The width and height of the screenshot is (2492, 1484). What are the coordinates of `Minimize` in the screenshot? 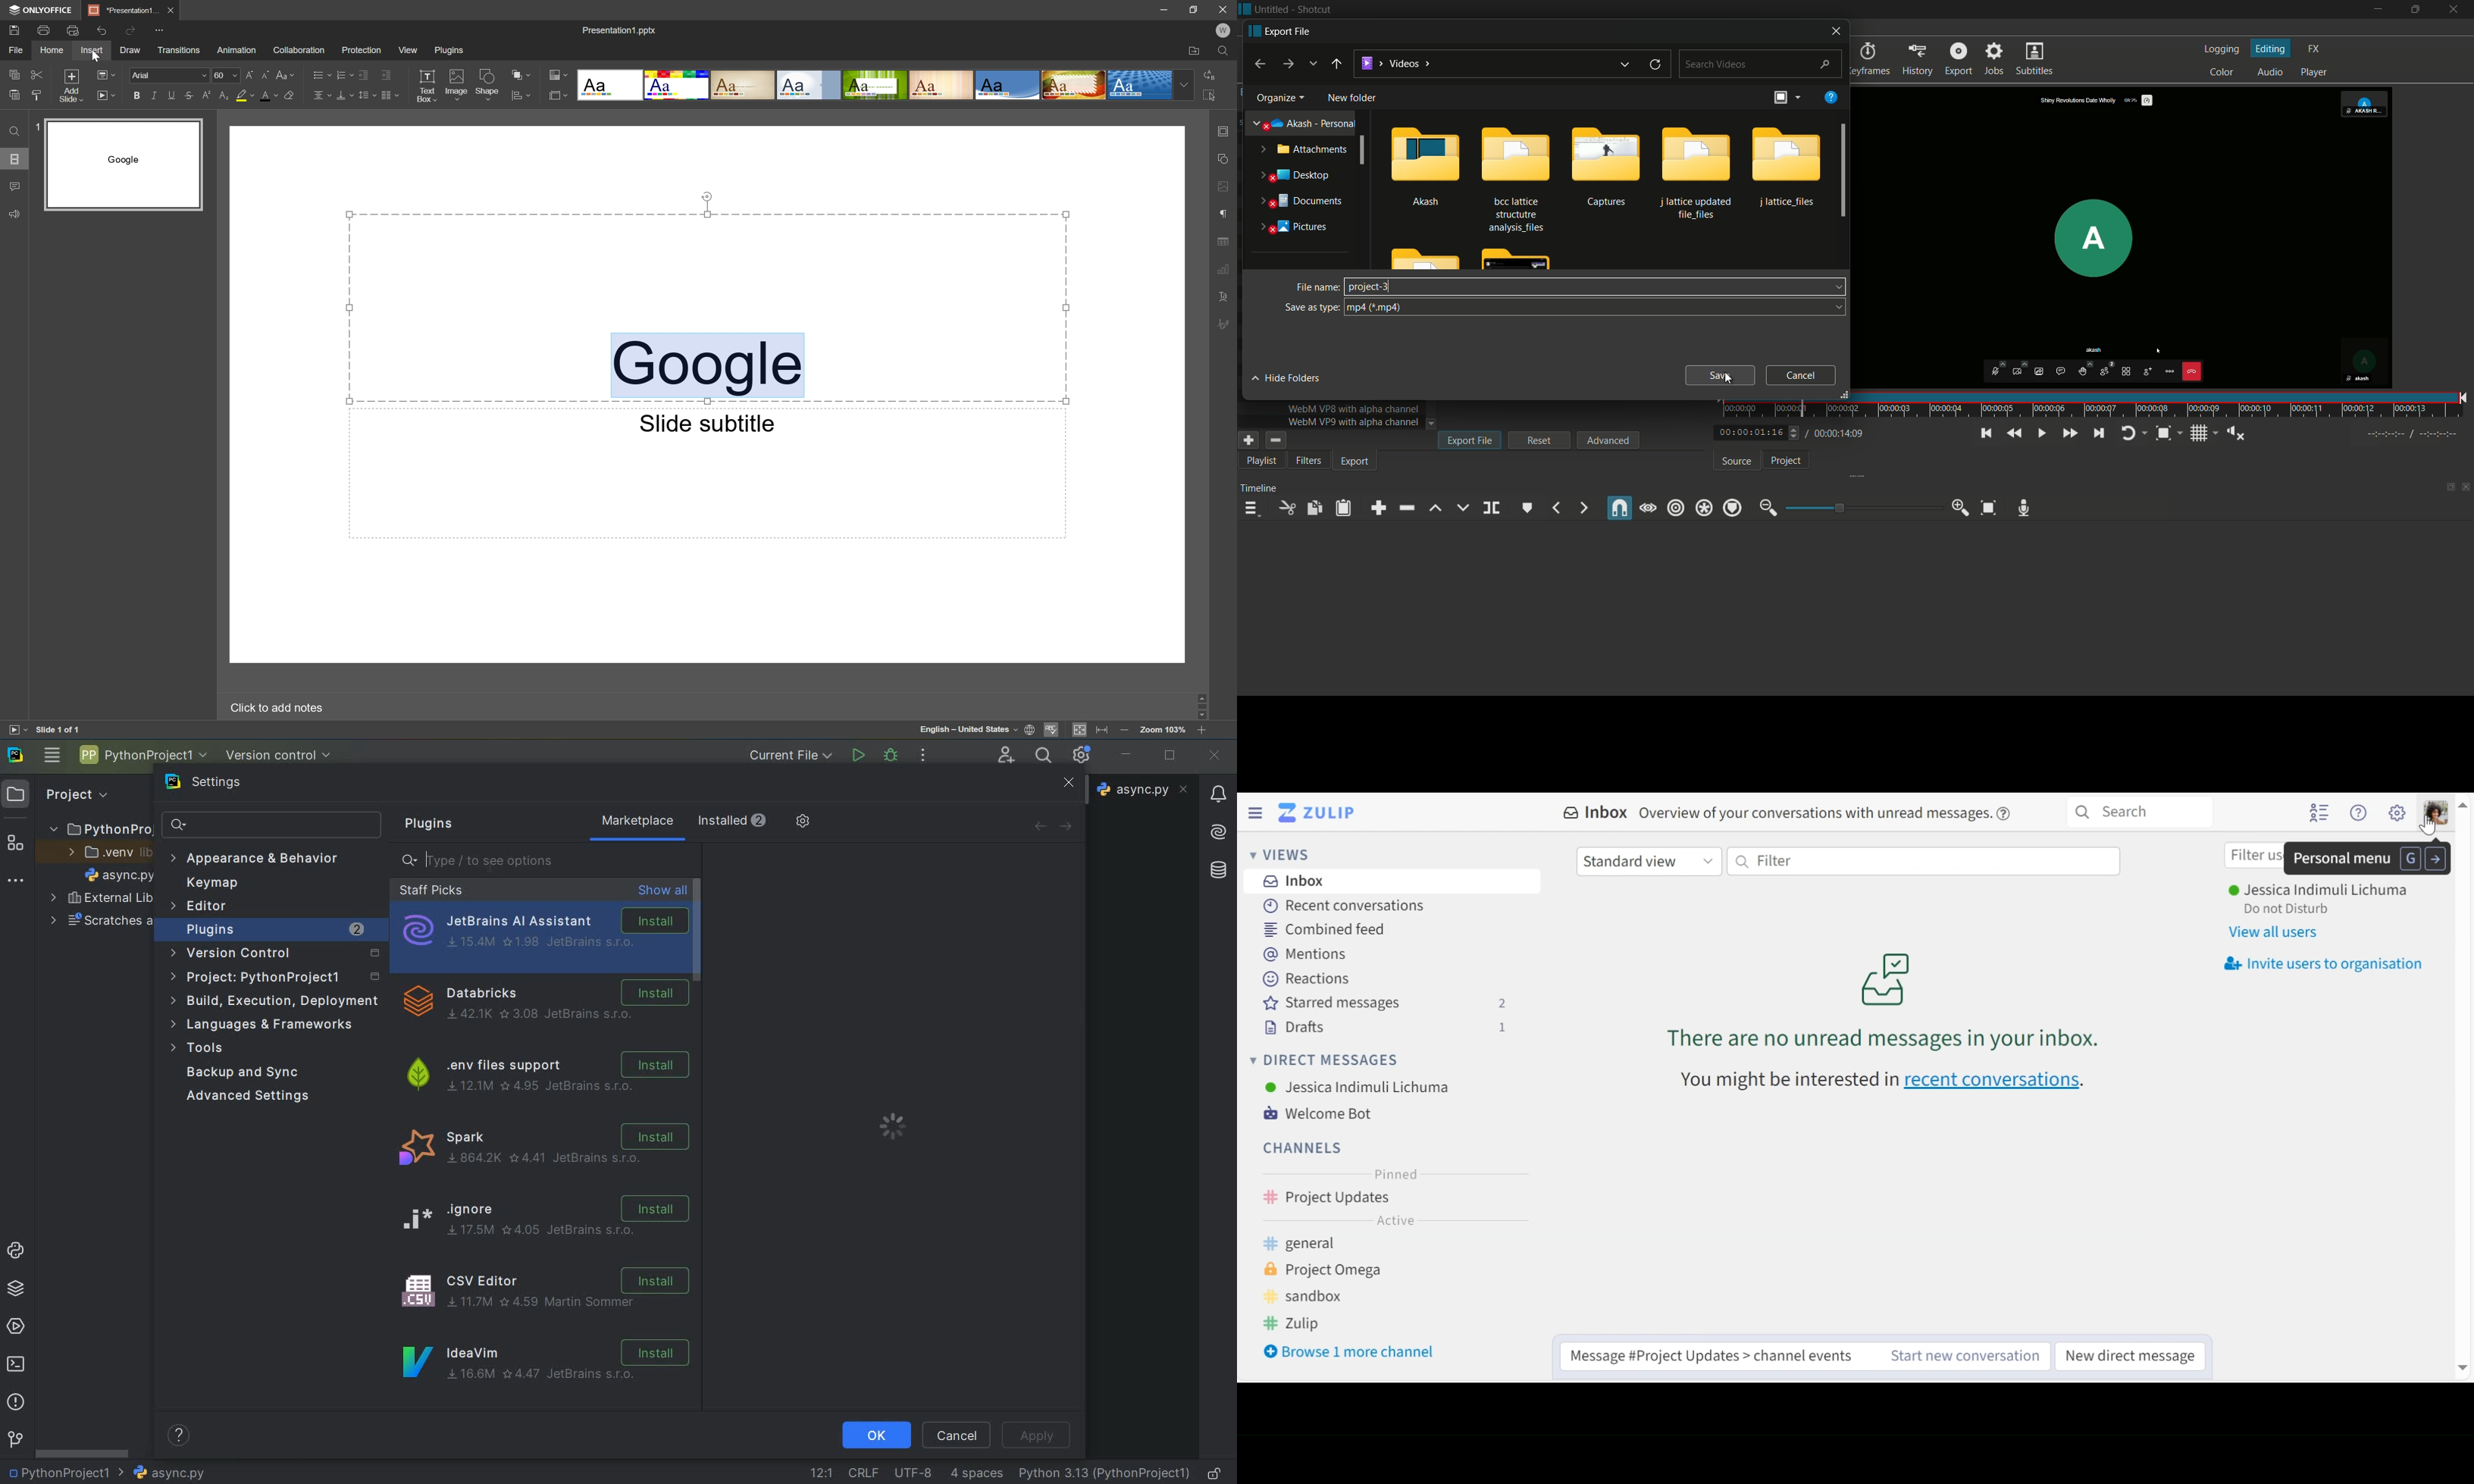 It's located at (1165, 7).